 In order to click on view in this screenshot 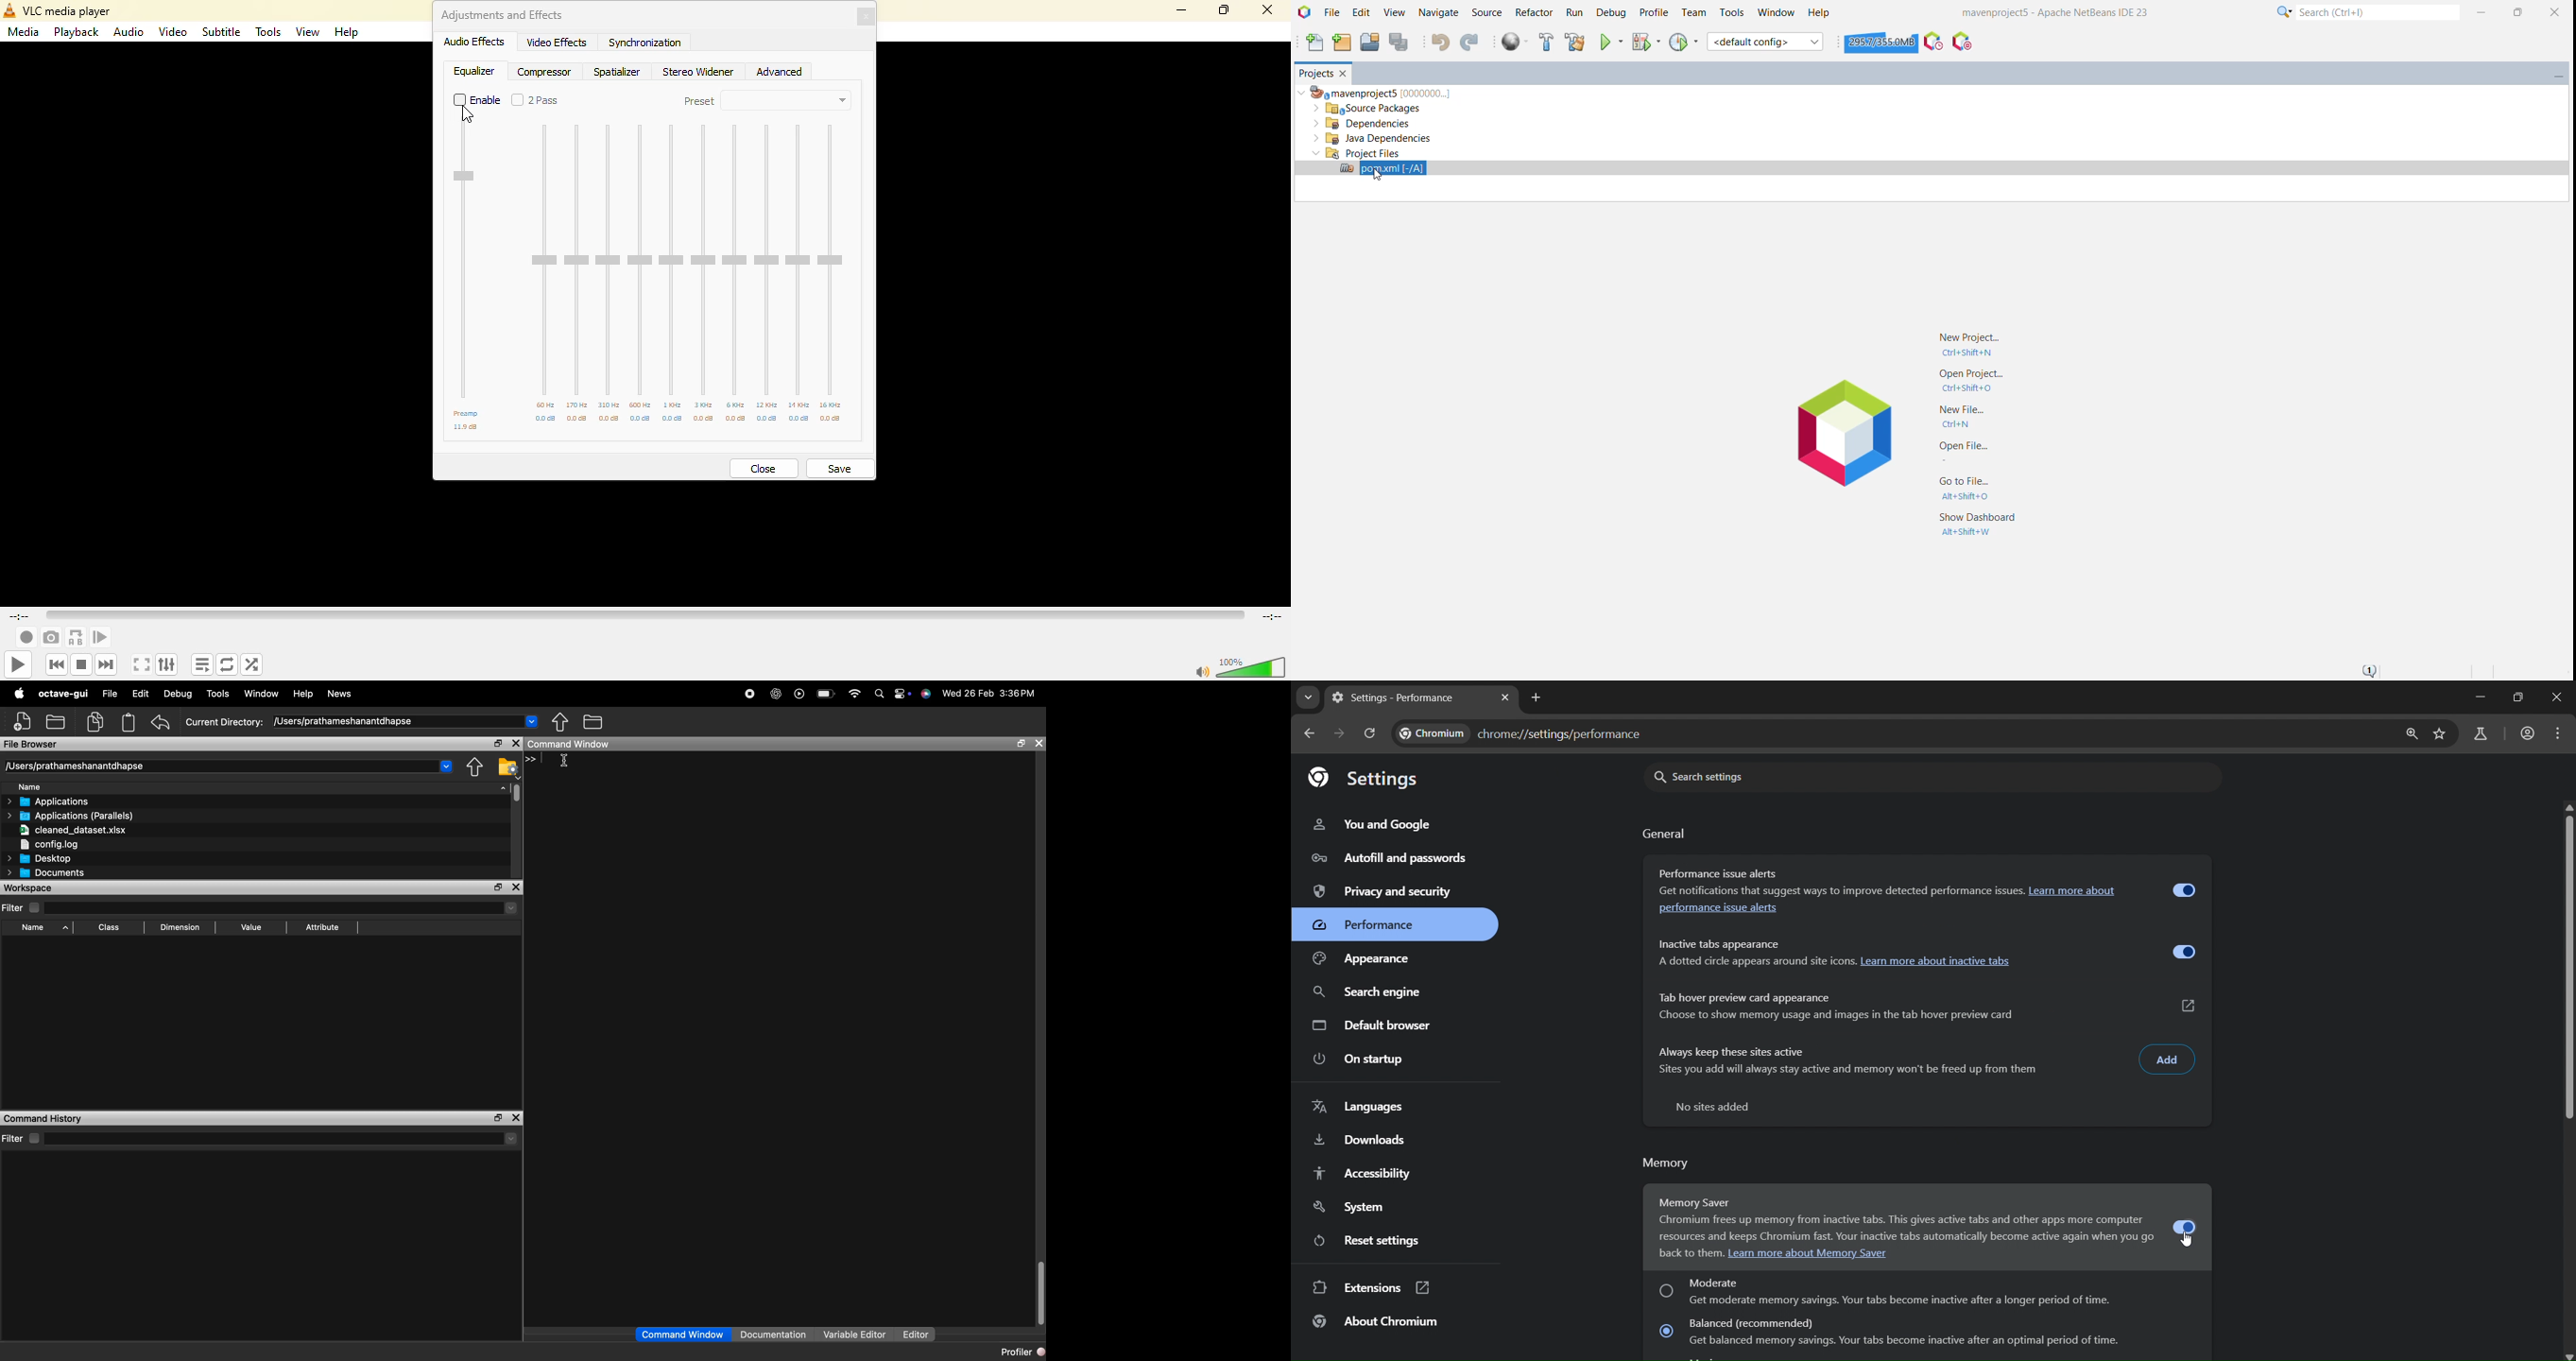, I will do `click(308, 32)`.